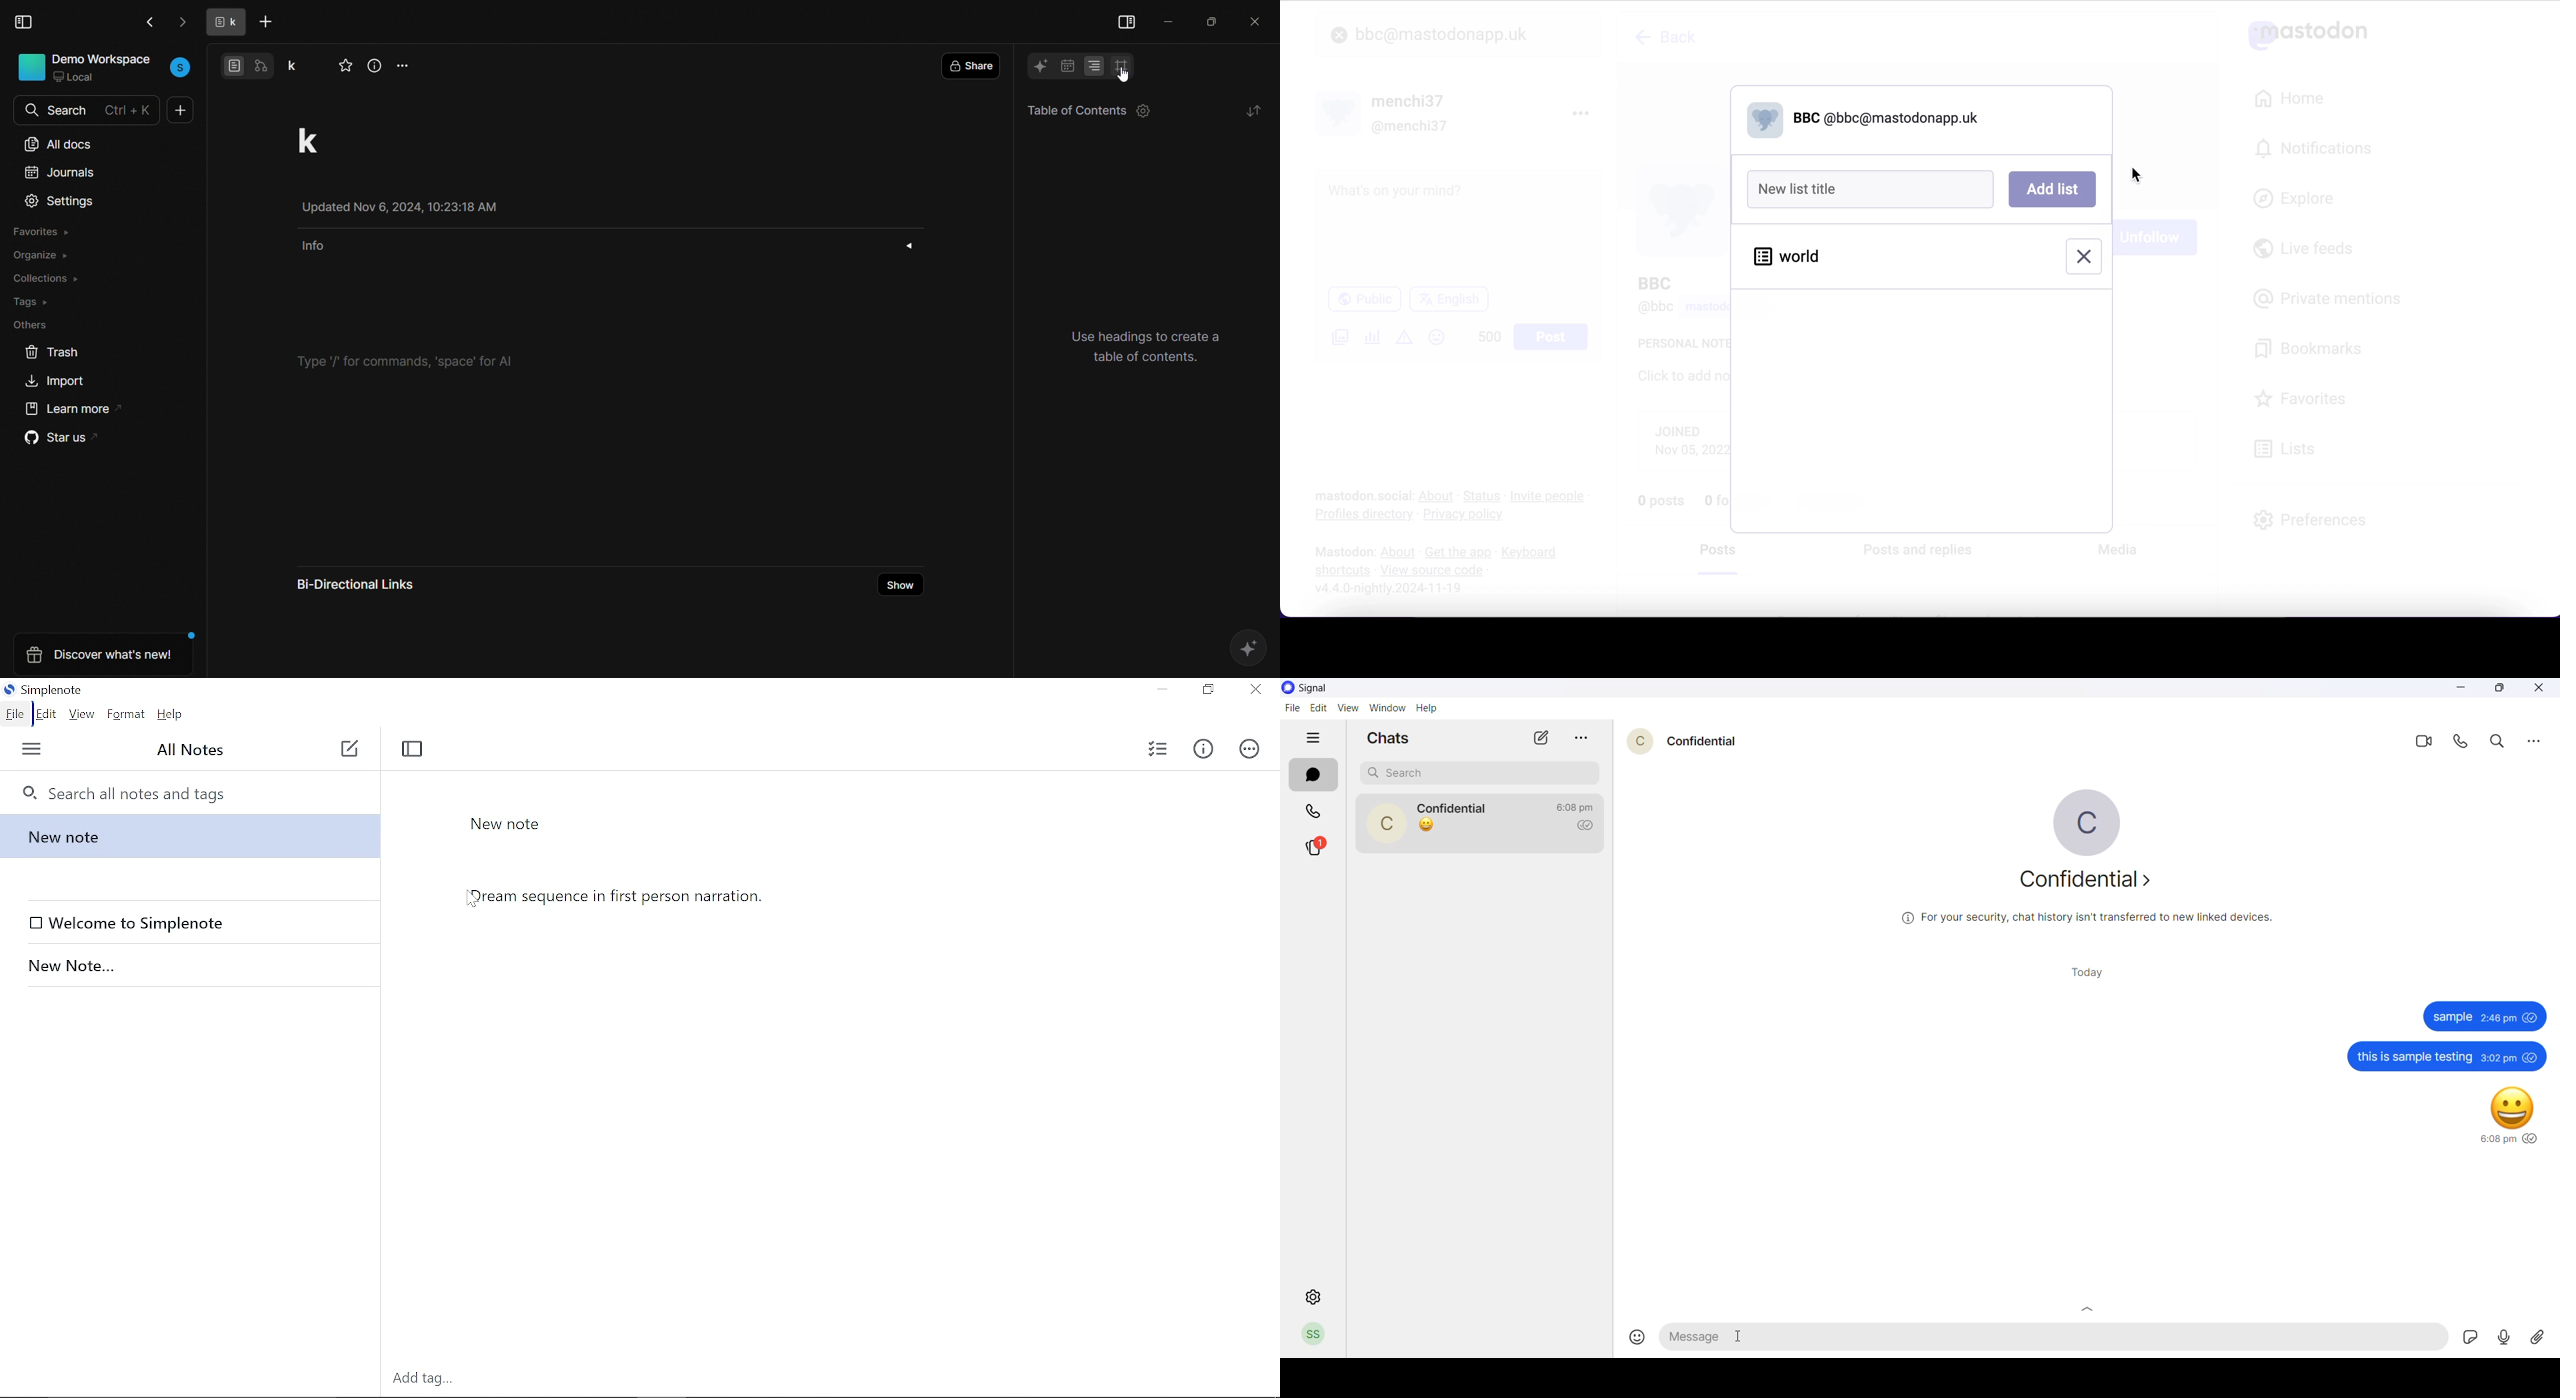 Image resolution: width=2576 pixels, height=1400 pixels. I want to click on contact name, so click(1709, 741).